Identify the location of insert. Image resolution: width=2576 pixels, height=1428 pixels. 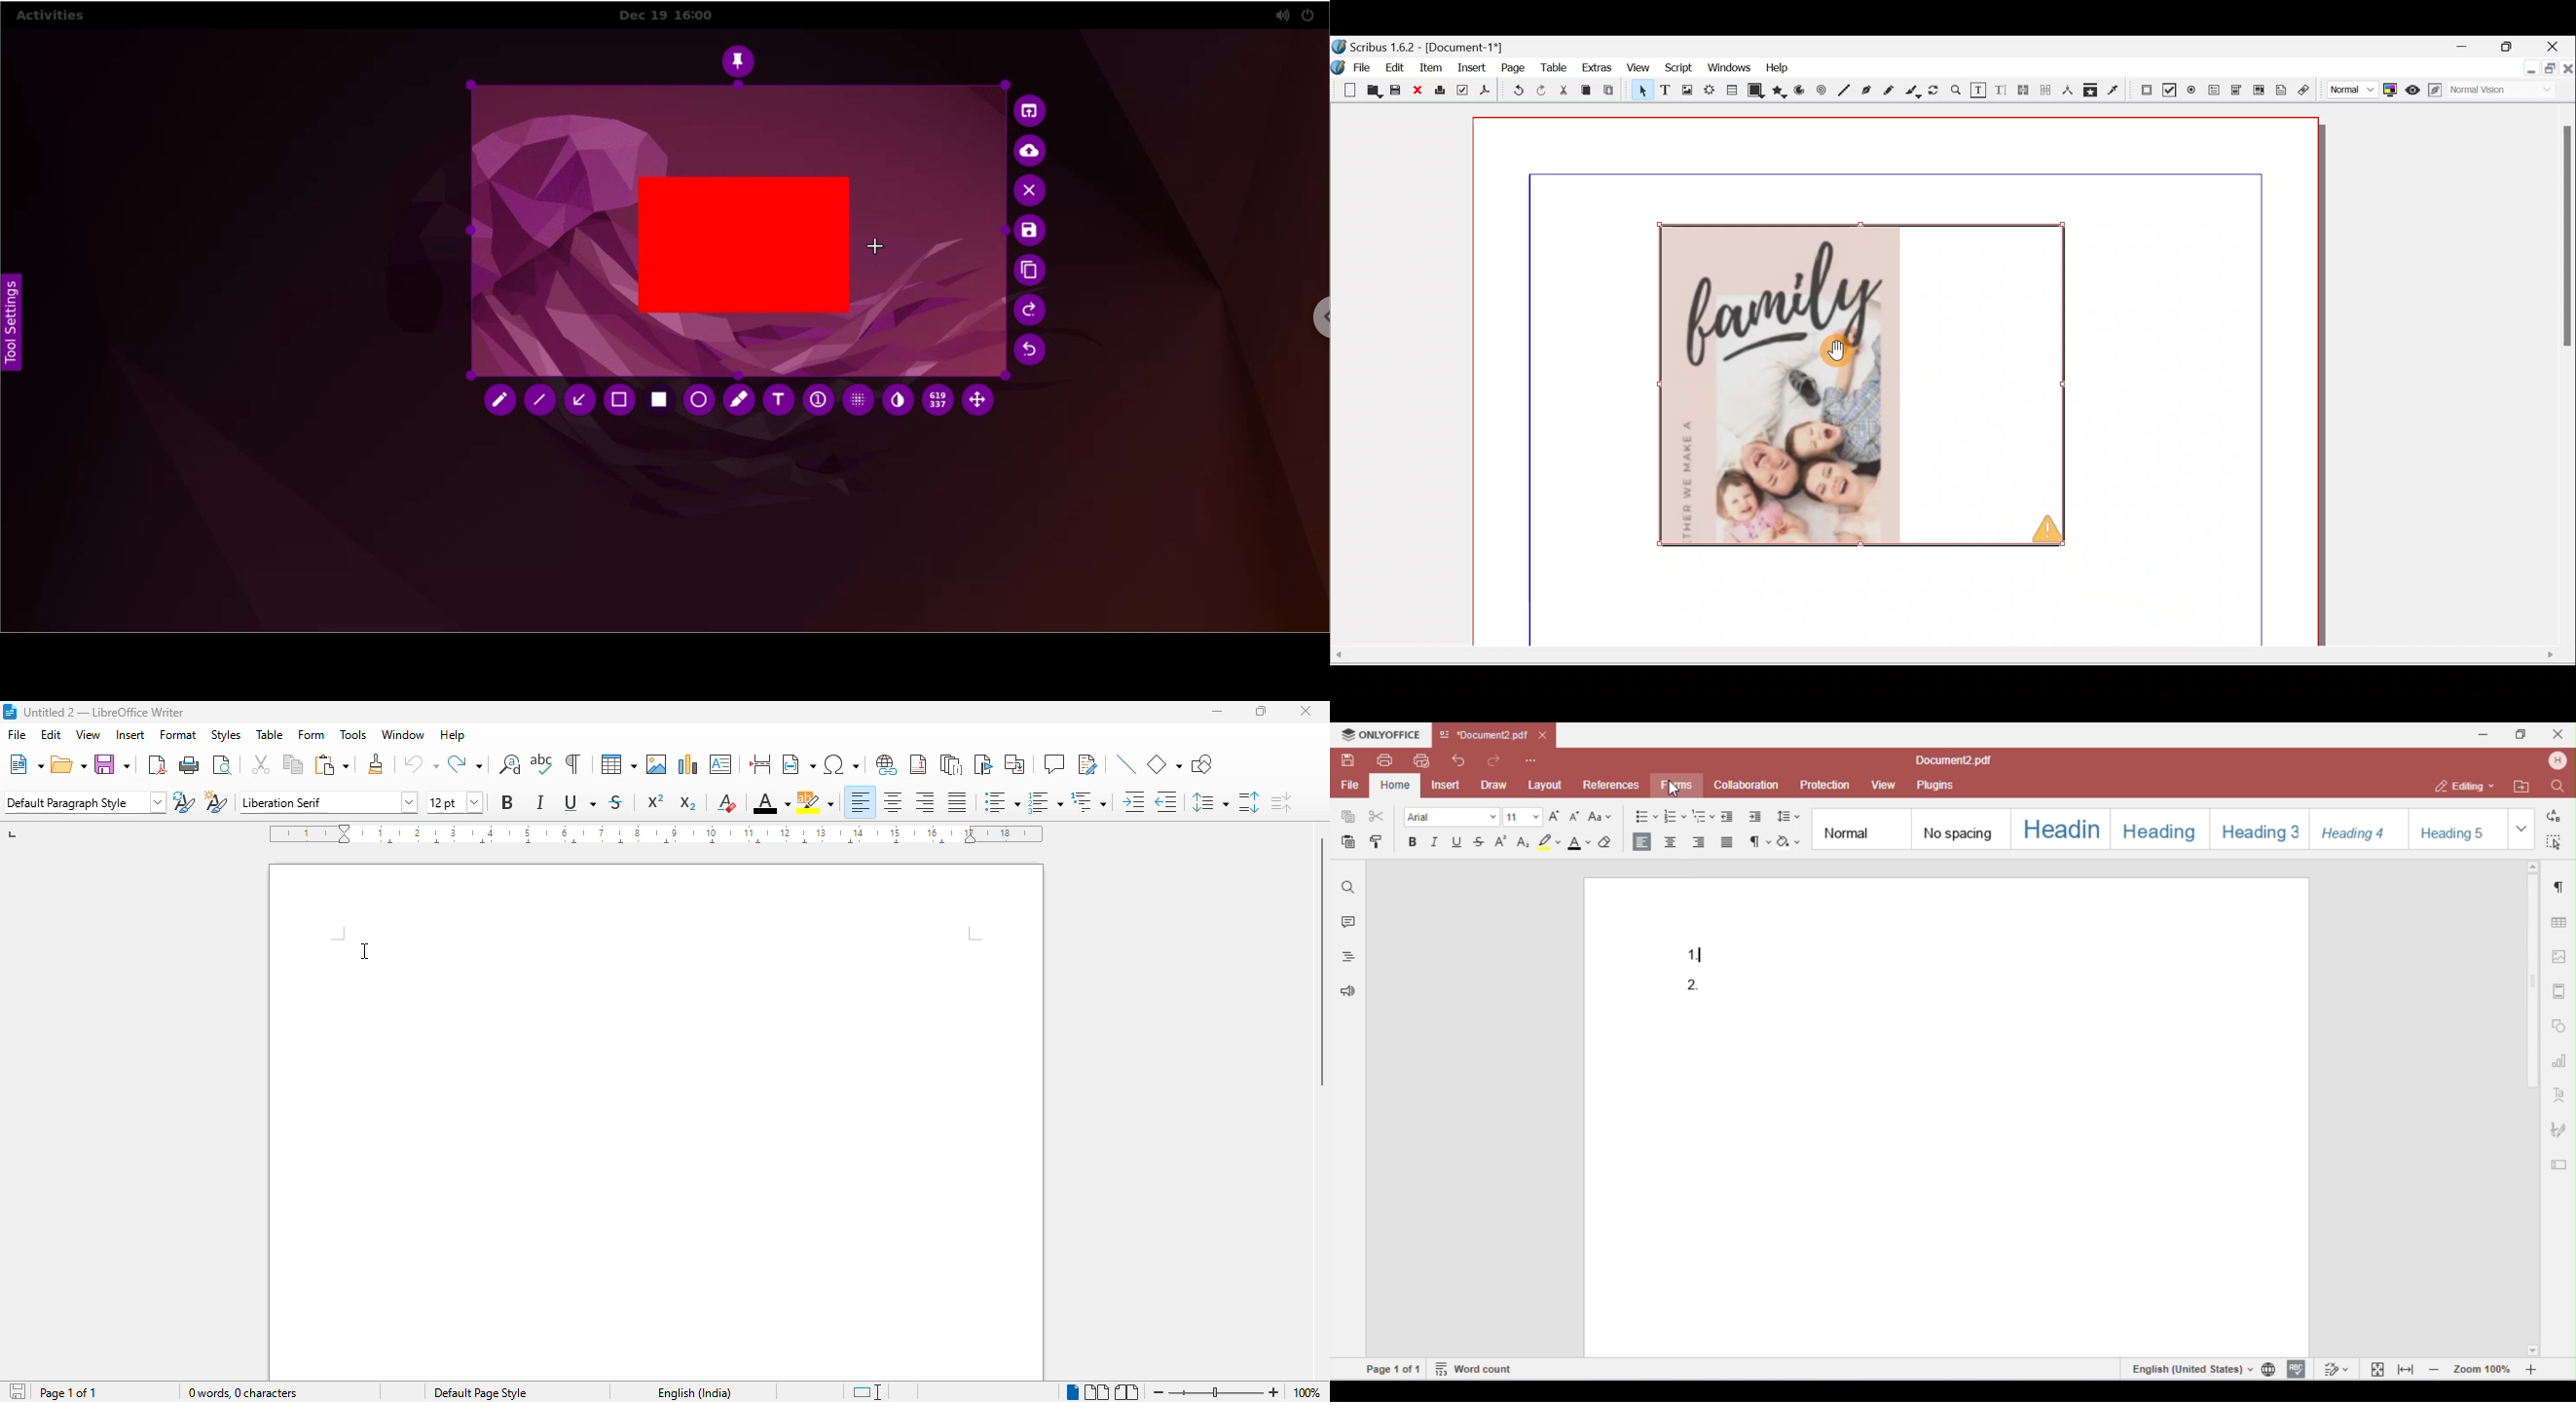
(130, 734).